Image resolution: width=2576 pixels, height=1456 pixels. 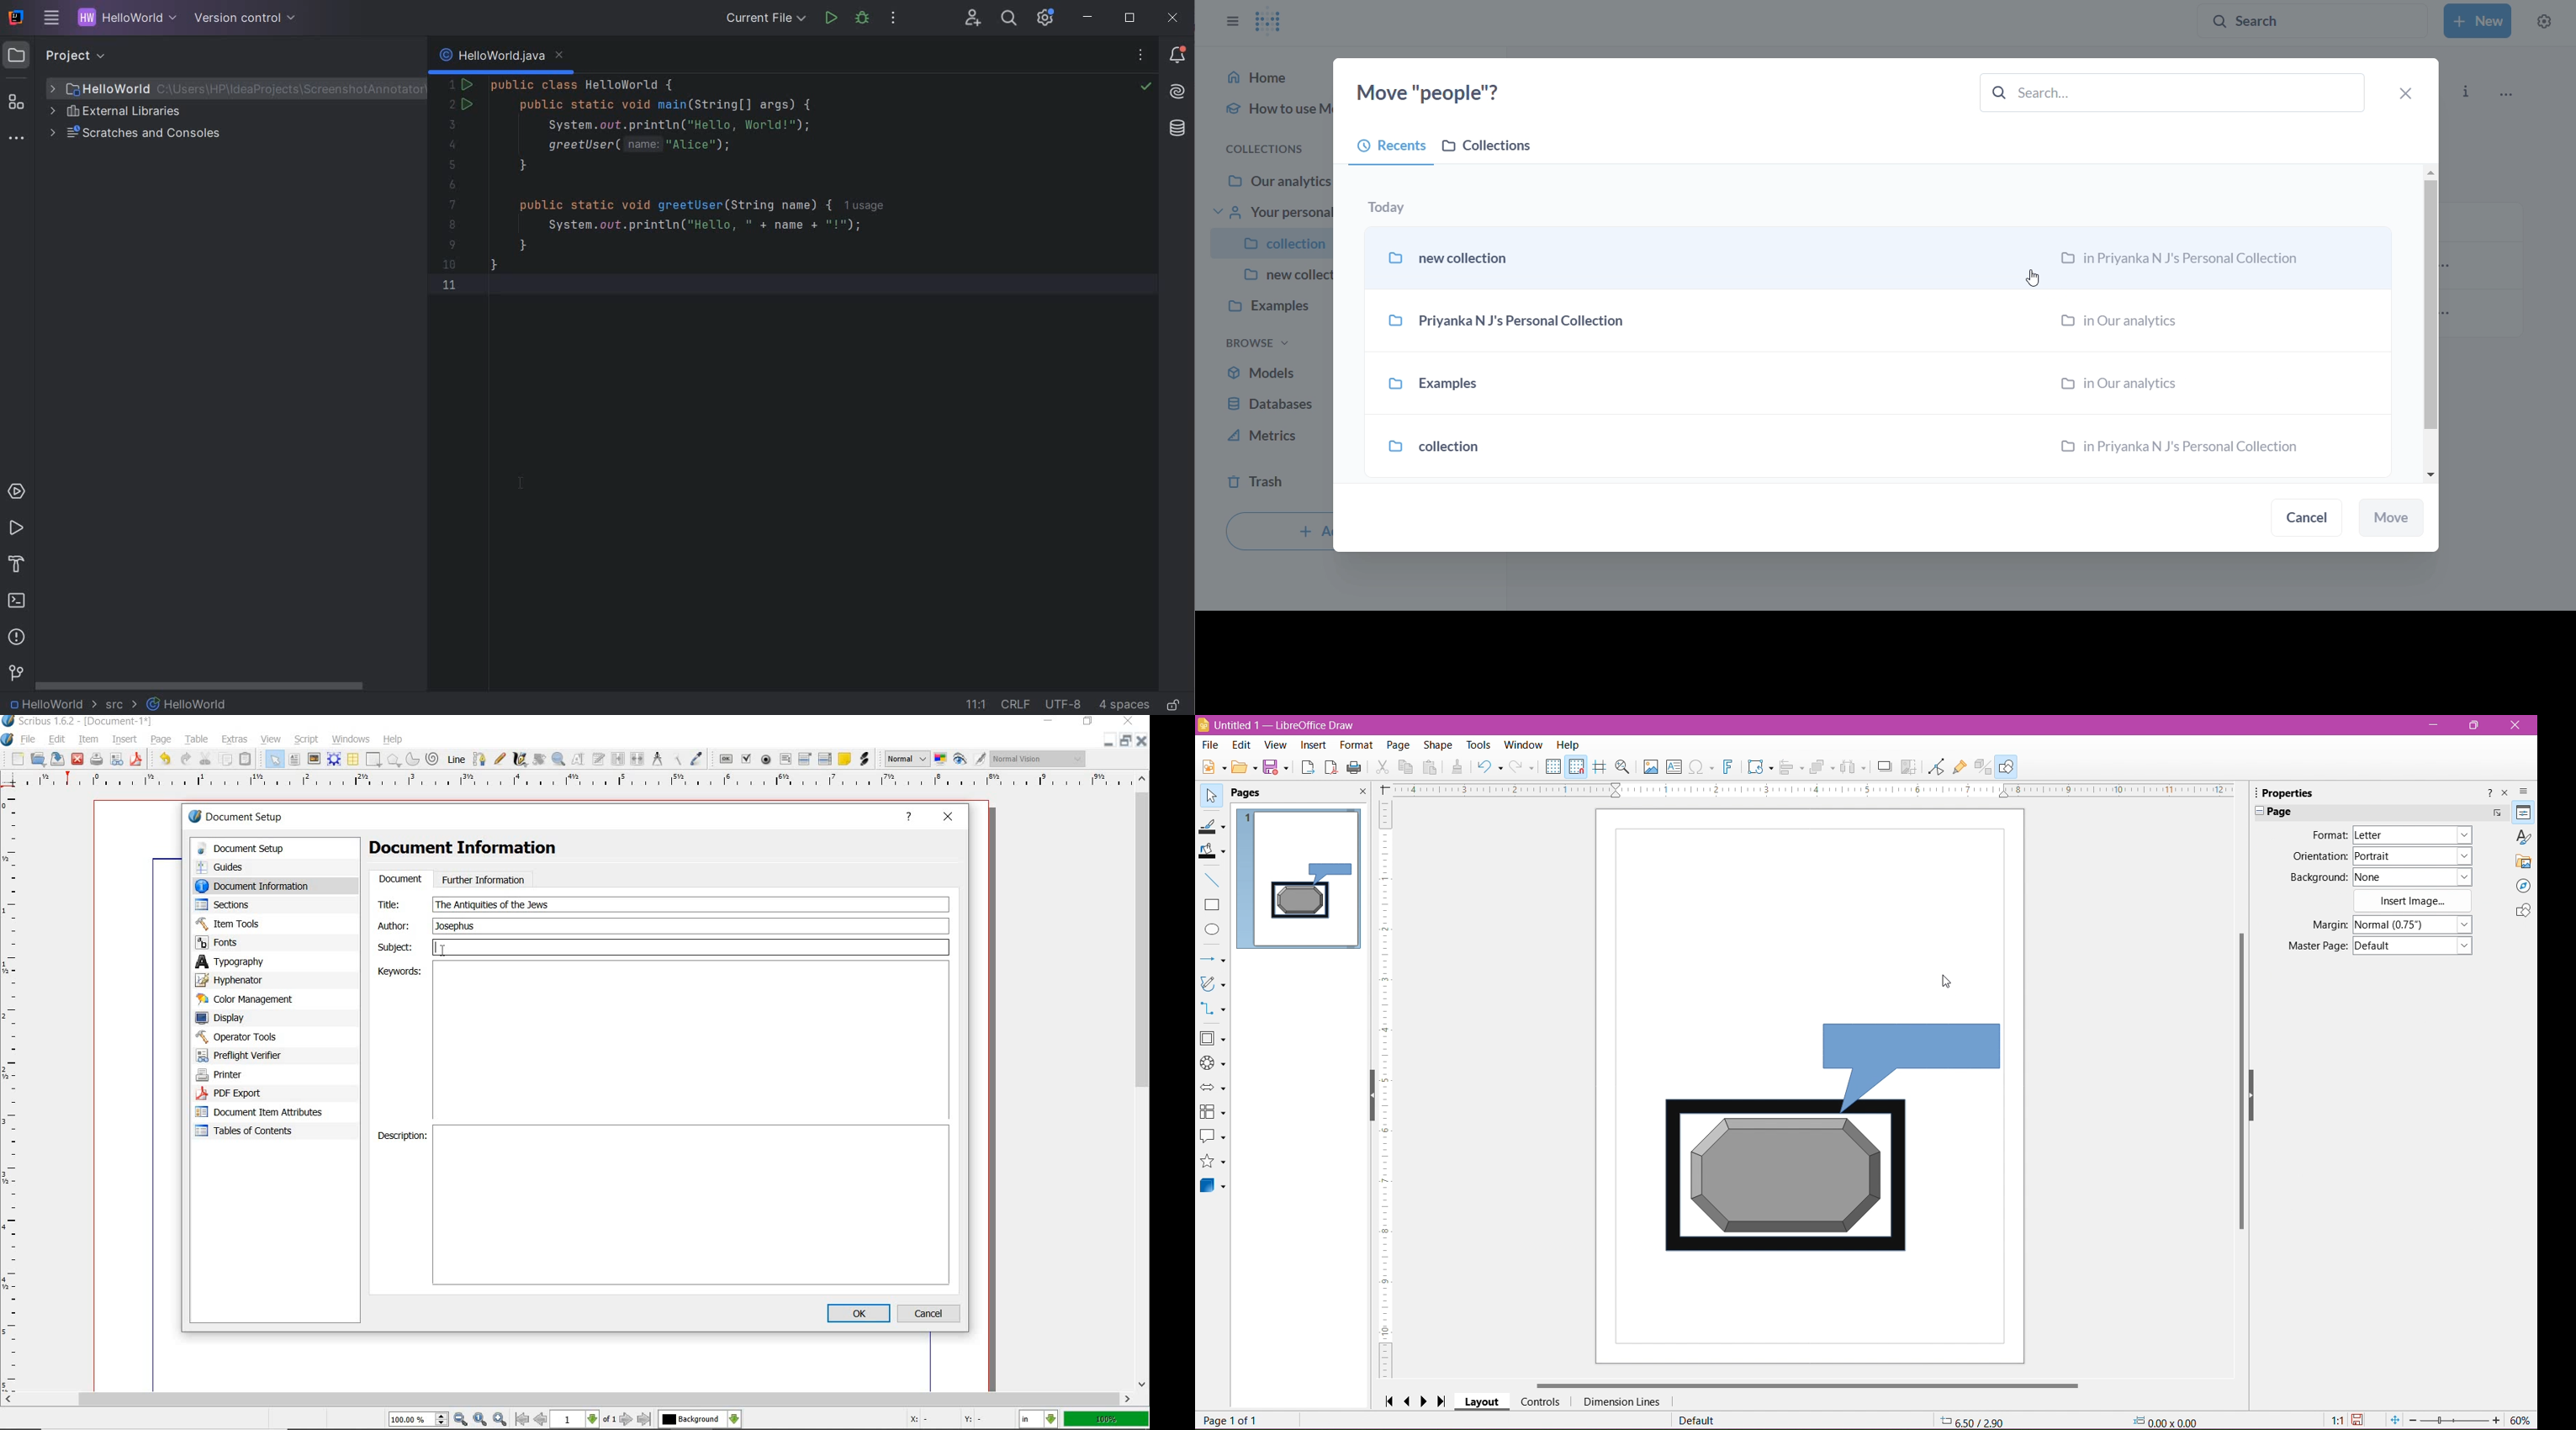 I want to click on Our analytics, so click(x=1271, y=181).